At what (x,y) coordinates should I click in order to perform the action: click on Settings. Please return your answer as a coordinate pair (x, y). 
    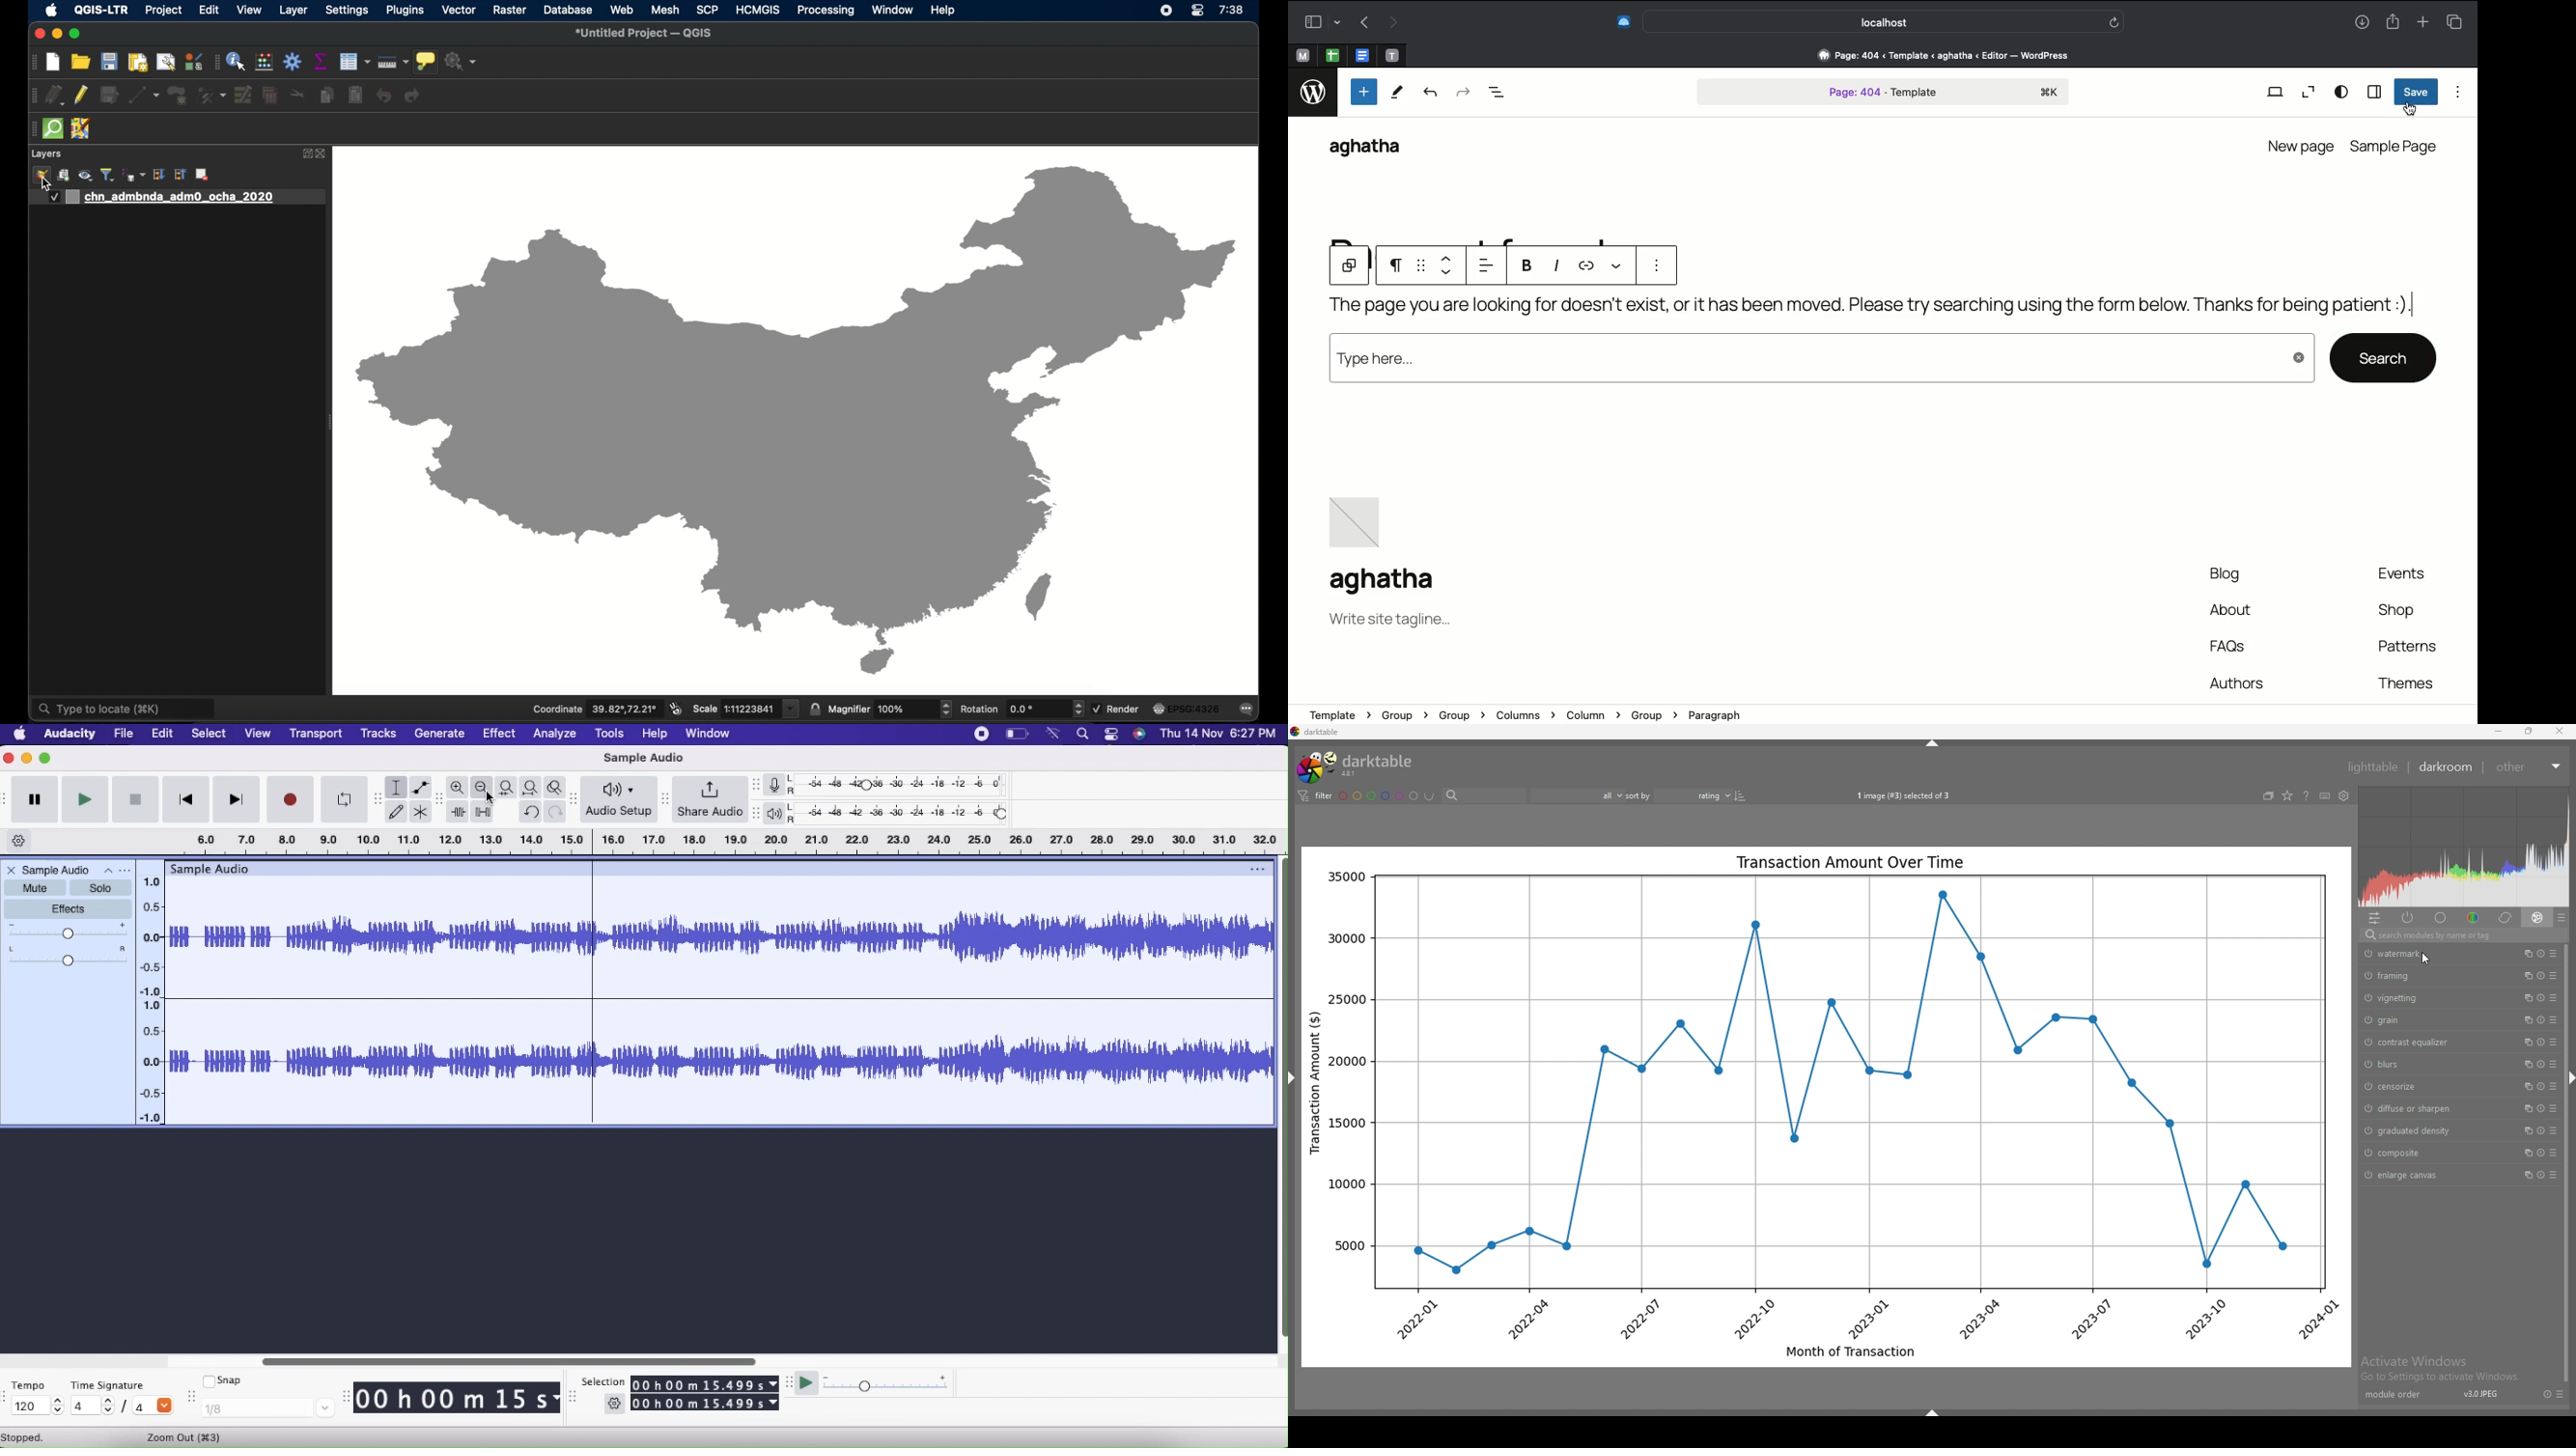
    Looking at the image, I should click on (614, 1402).